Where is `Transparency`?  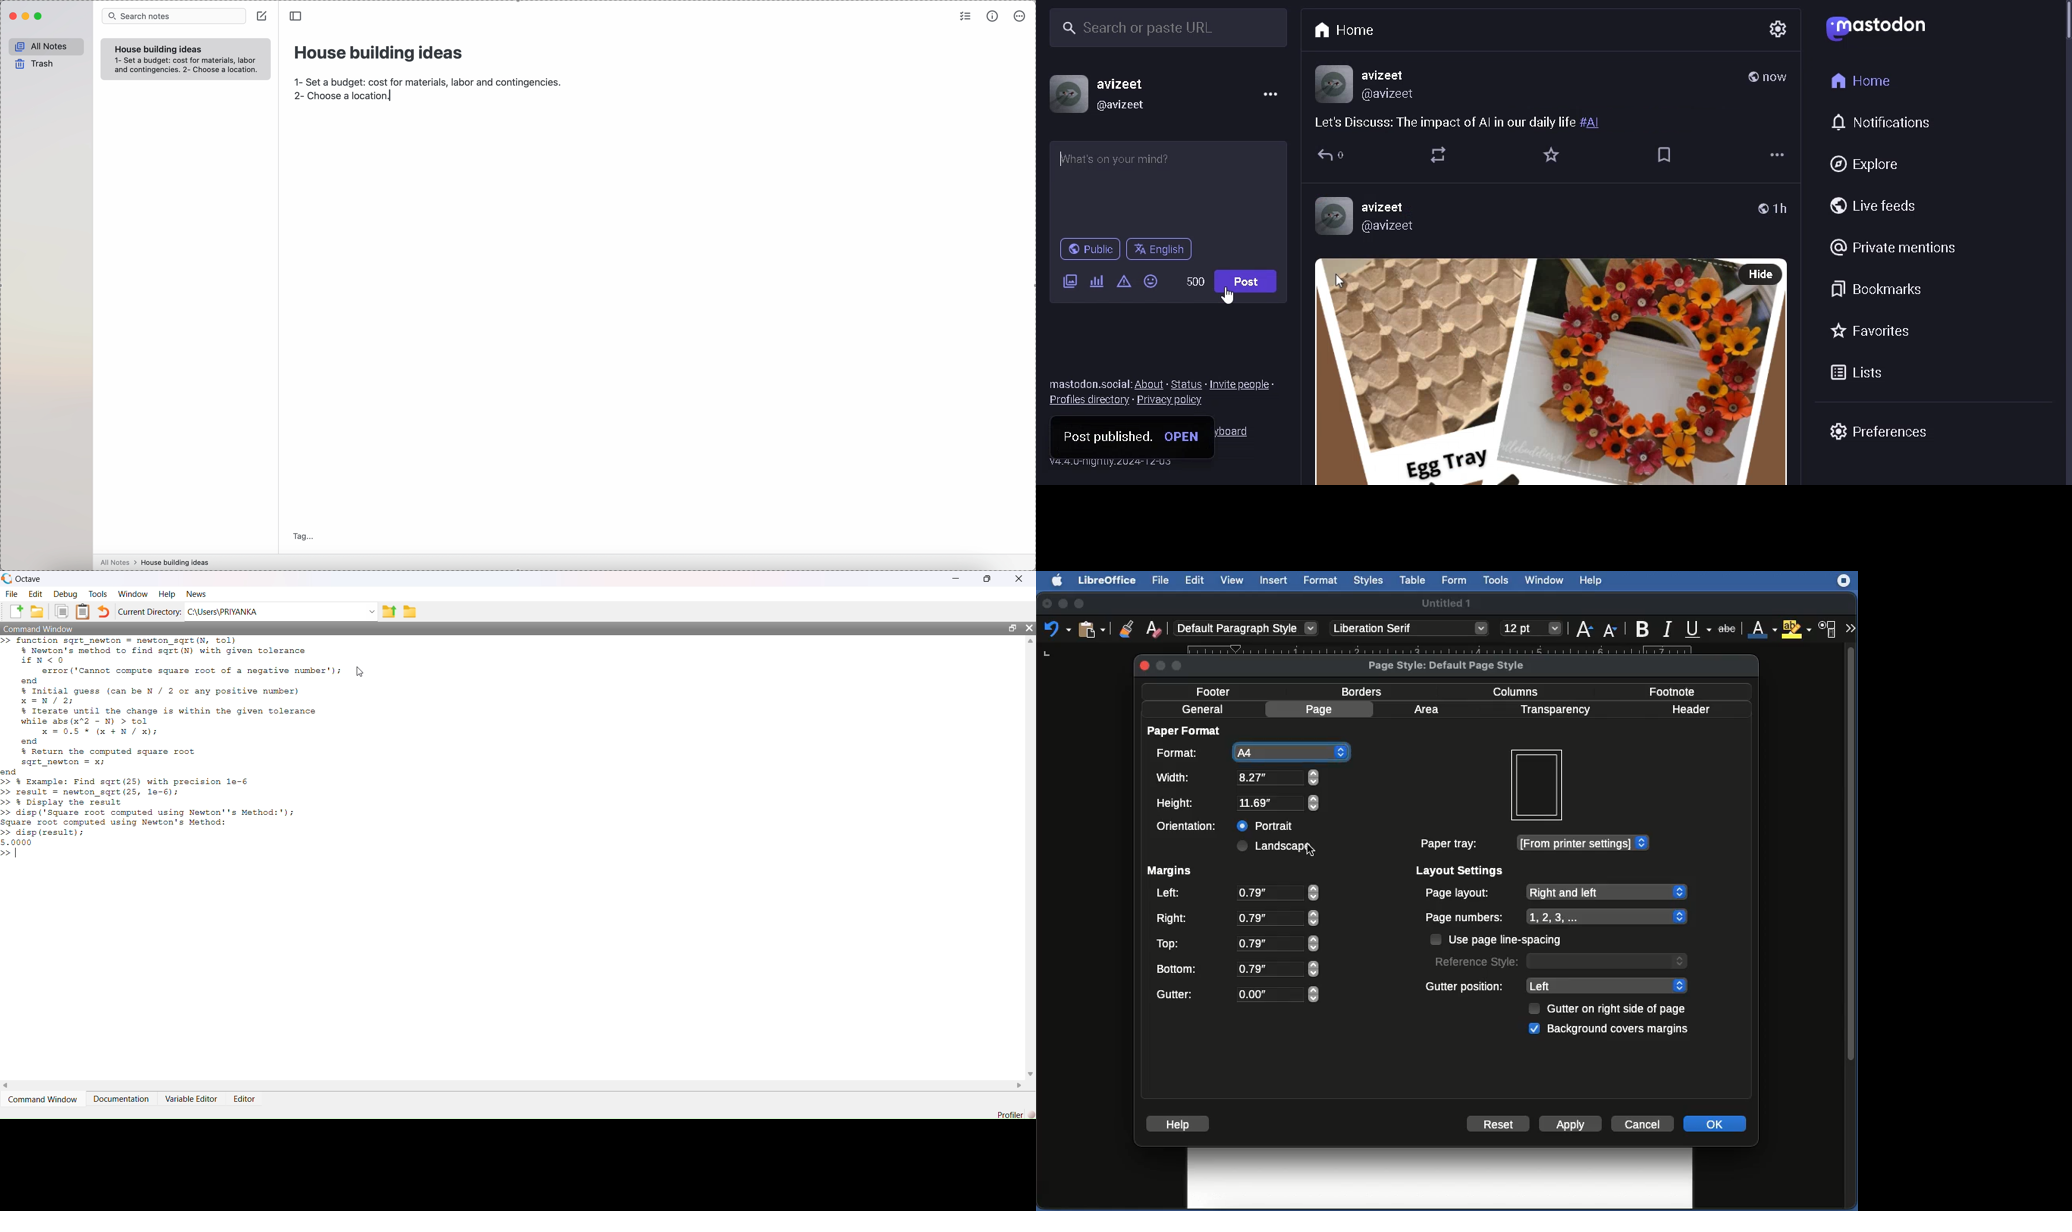 Transparency is located at coordinates (1560, 710).